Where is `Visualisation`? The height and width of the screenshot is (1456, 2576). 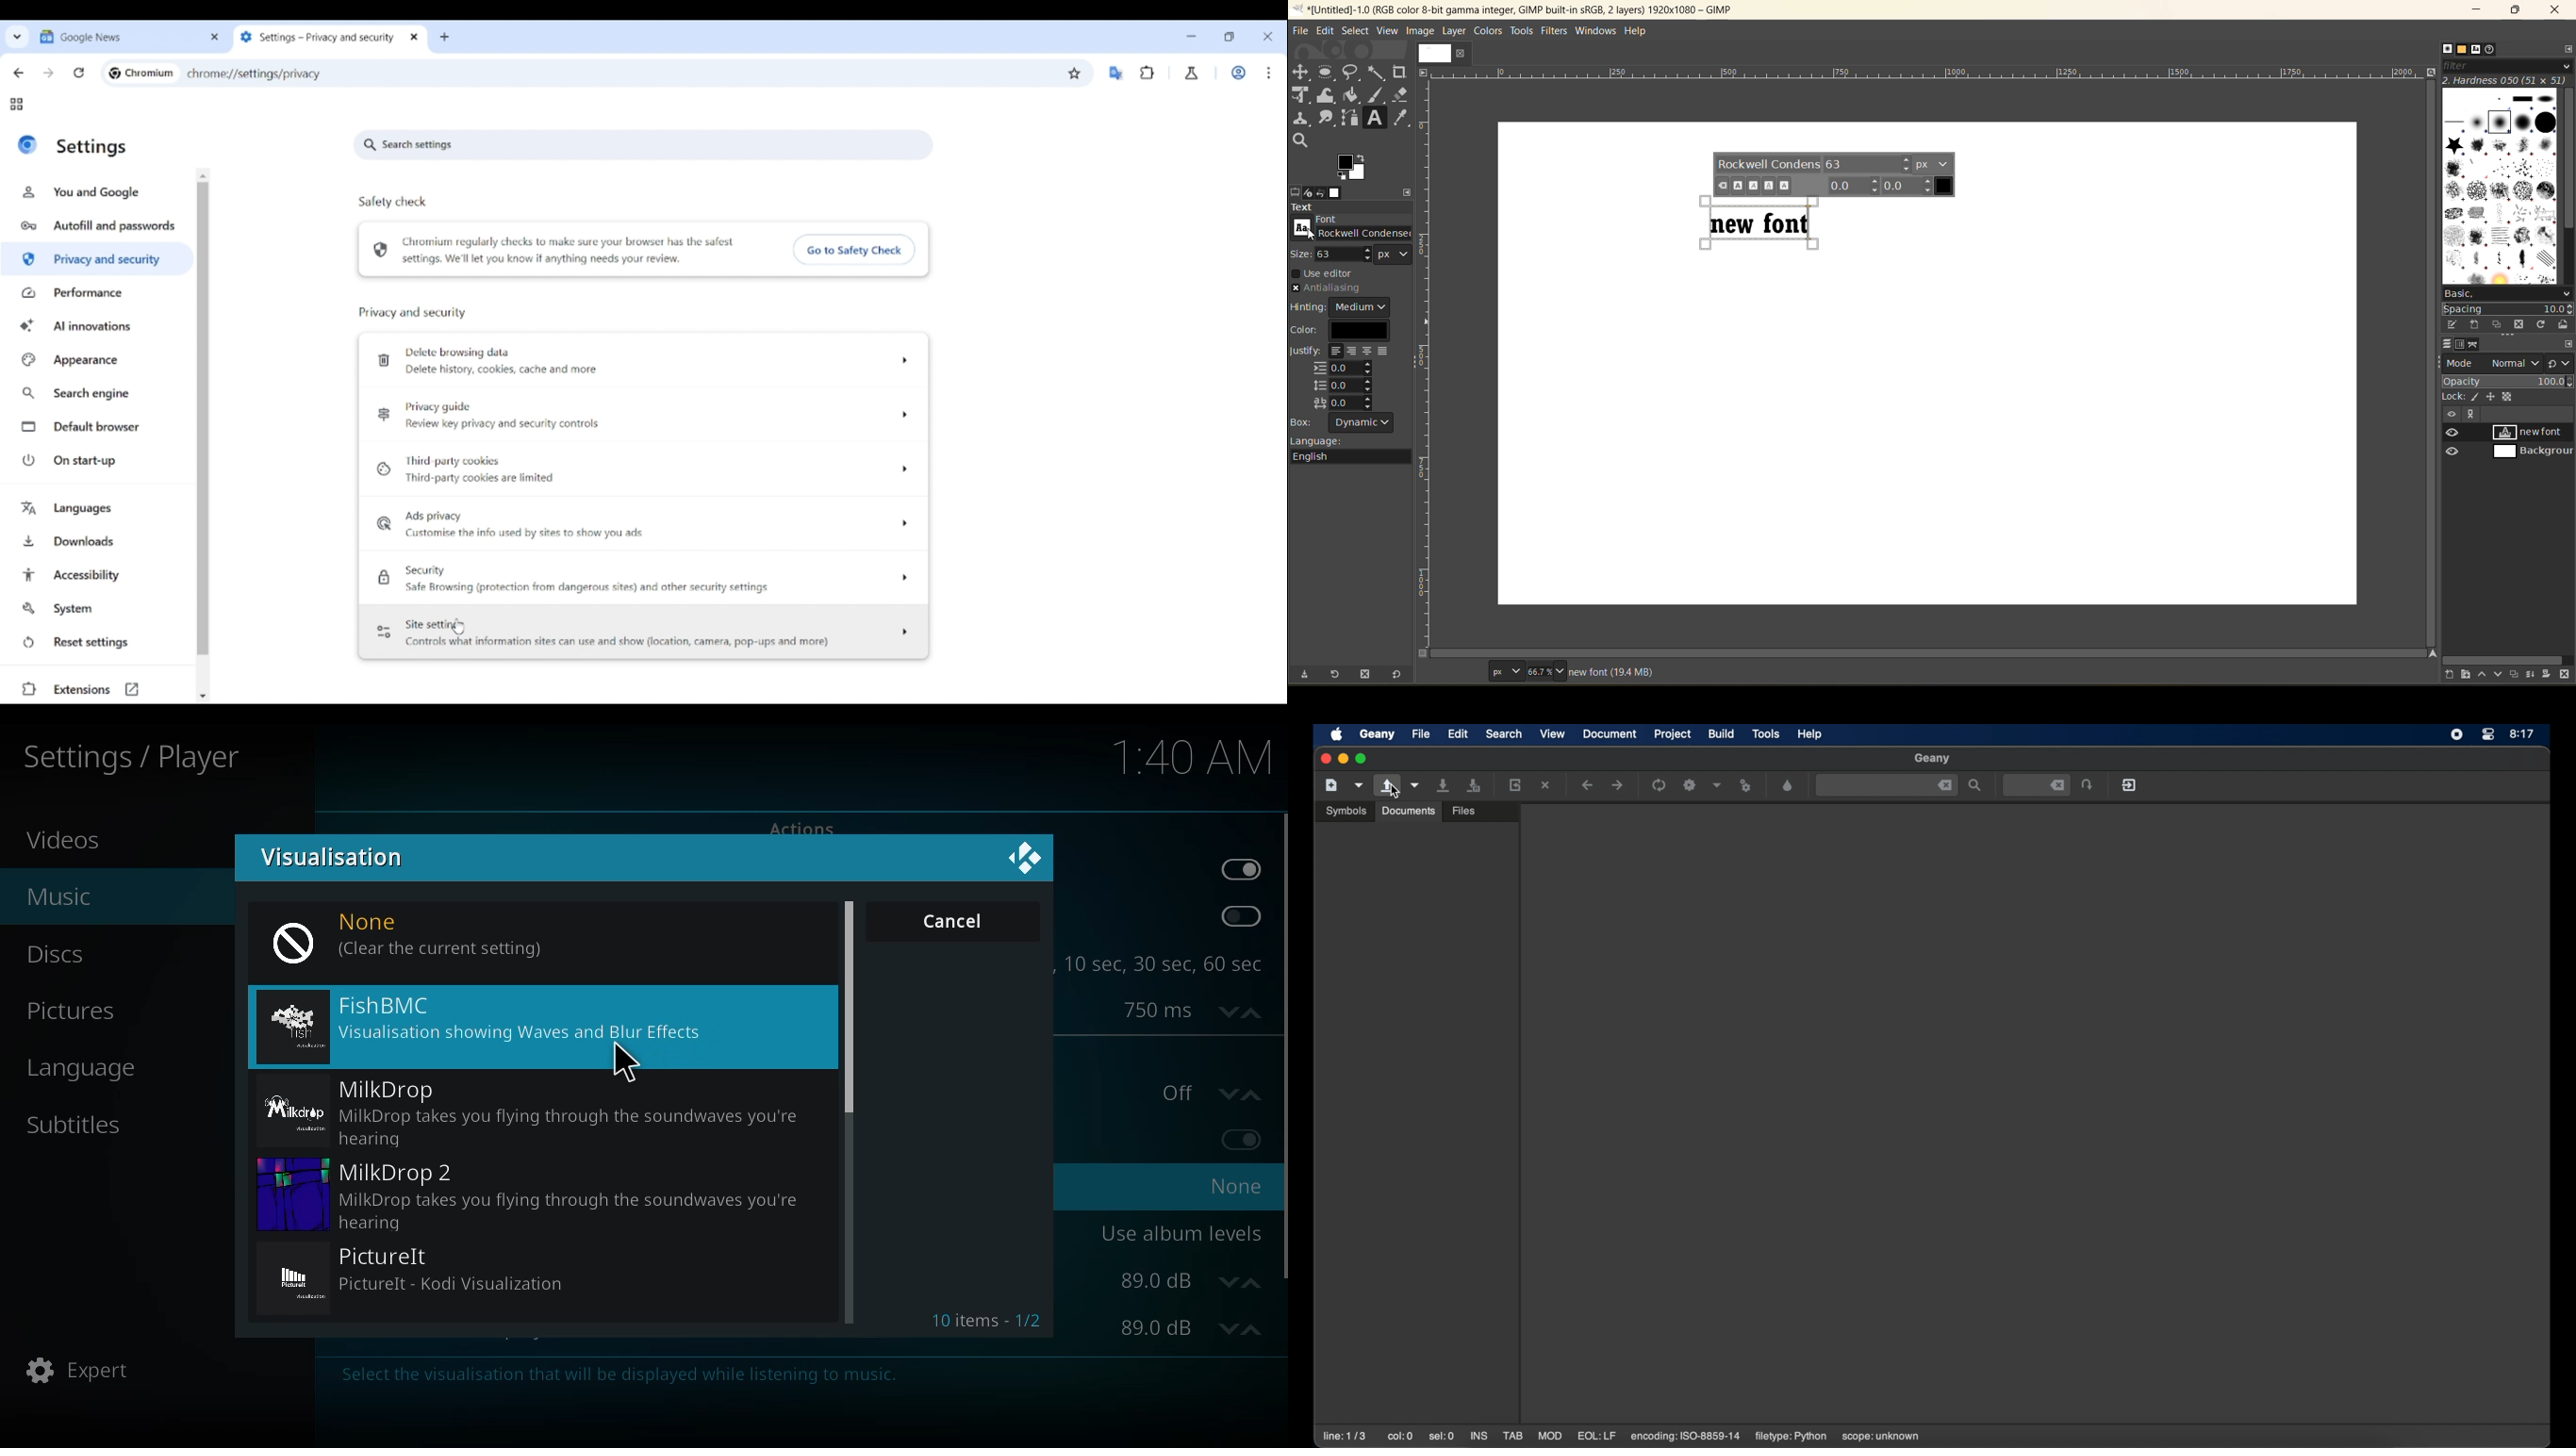 Visualisation is located at coordinates (337, 859).